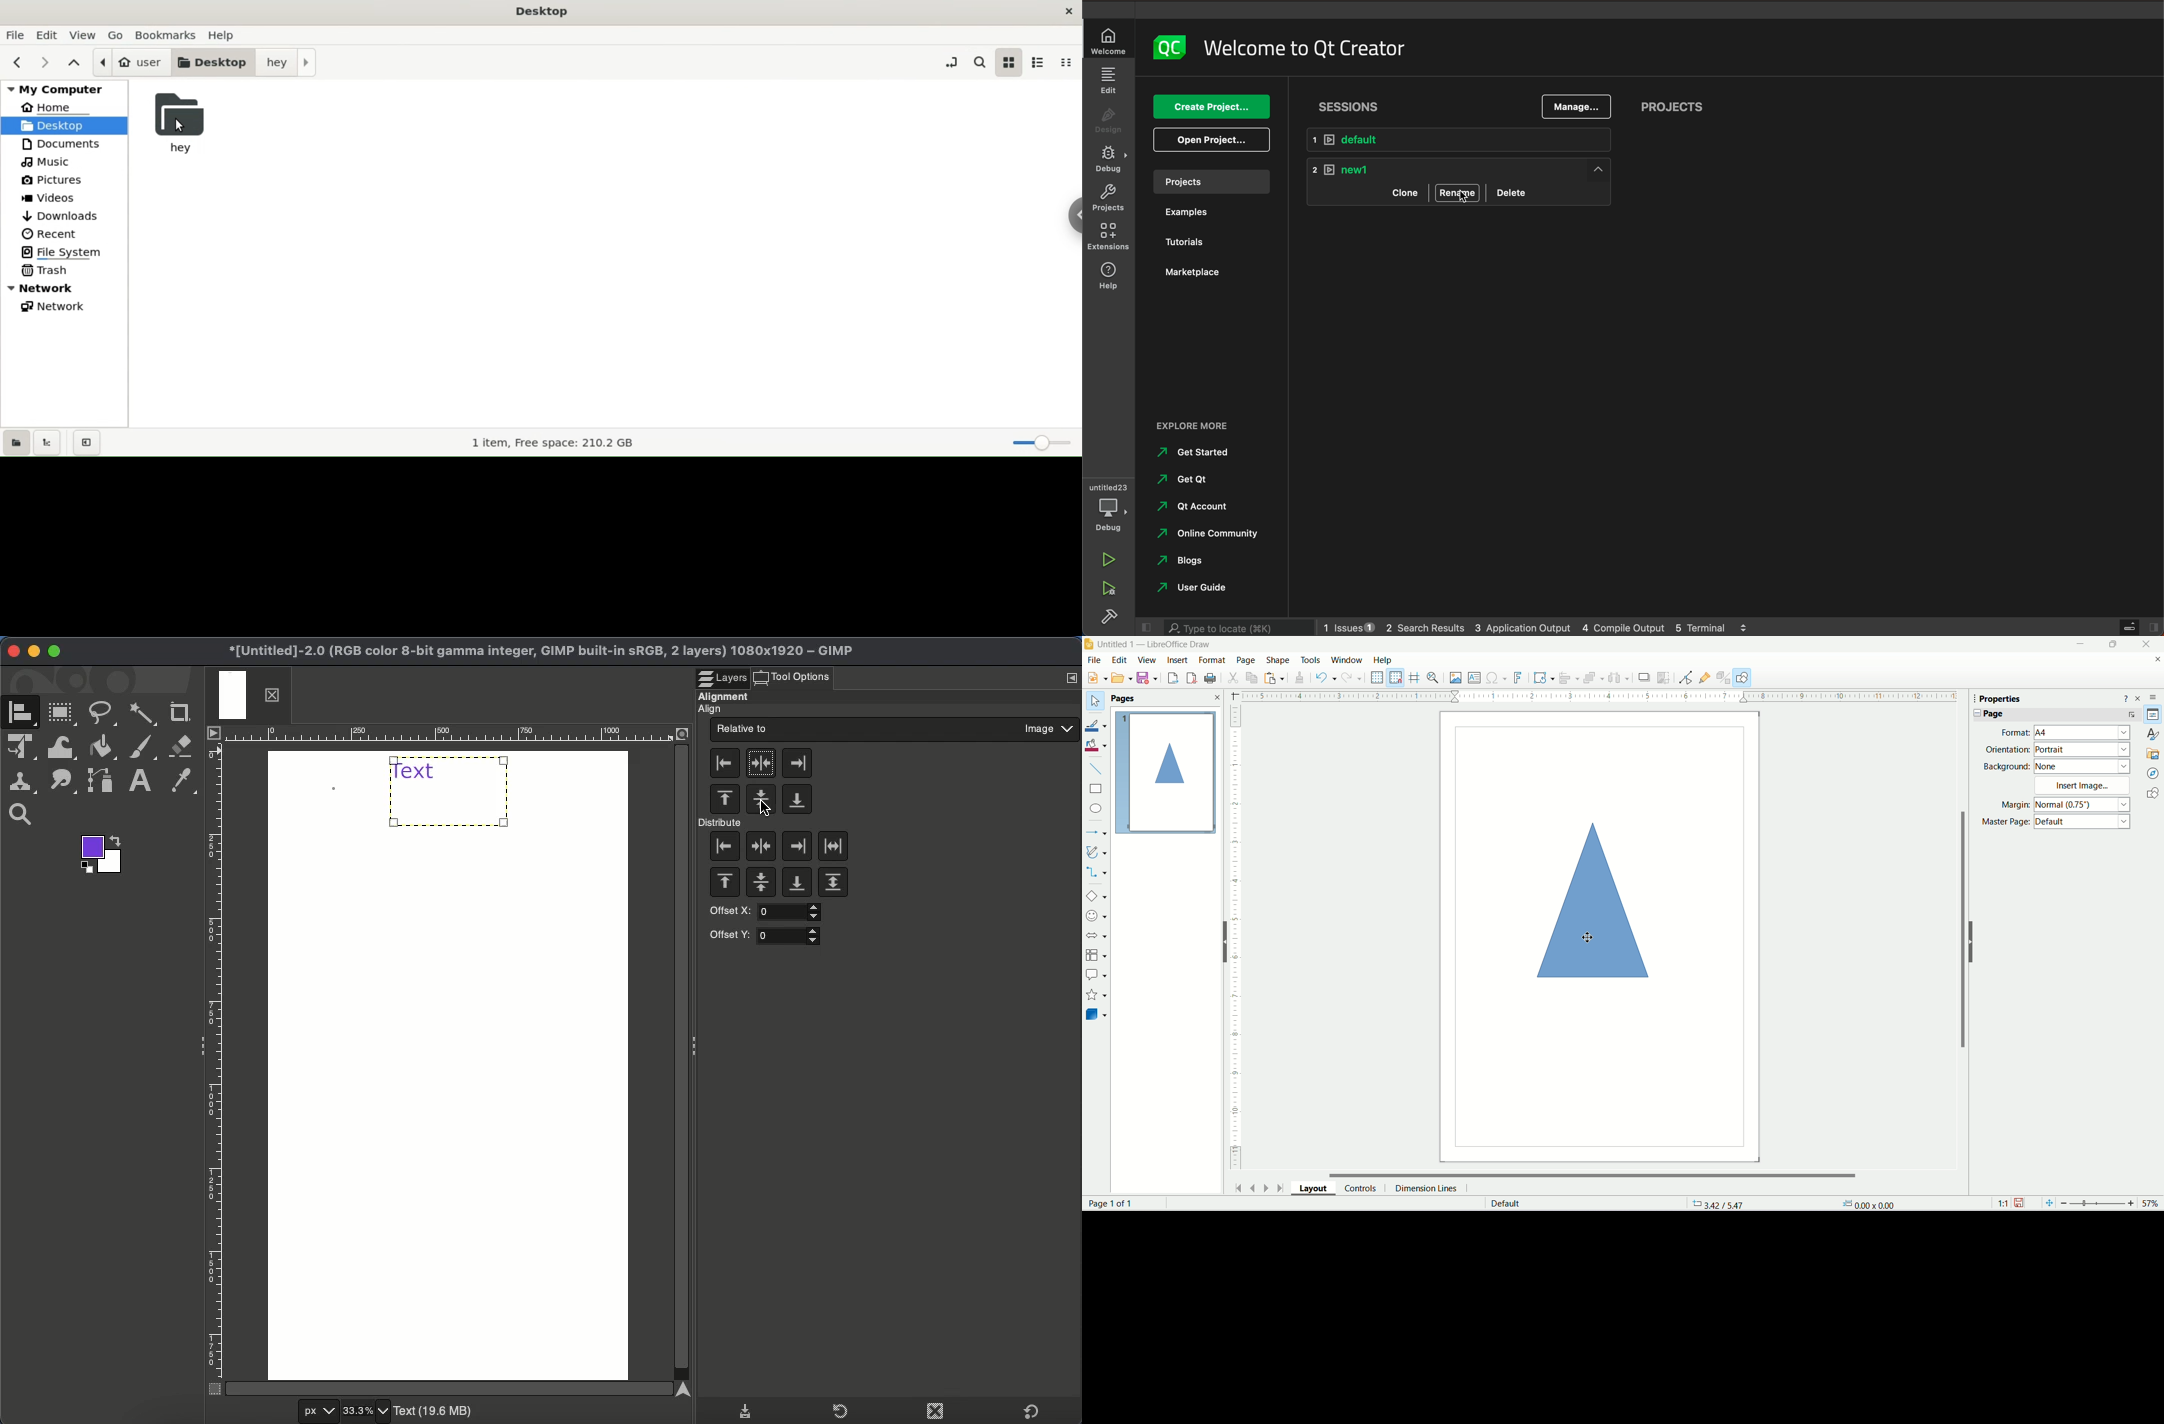 Image resolution: width=2184 pixels, height=1428 pixels. I want to click on Arrange, so click(1594, 678).